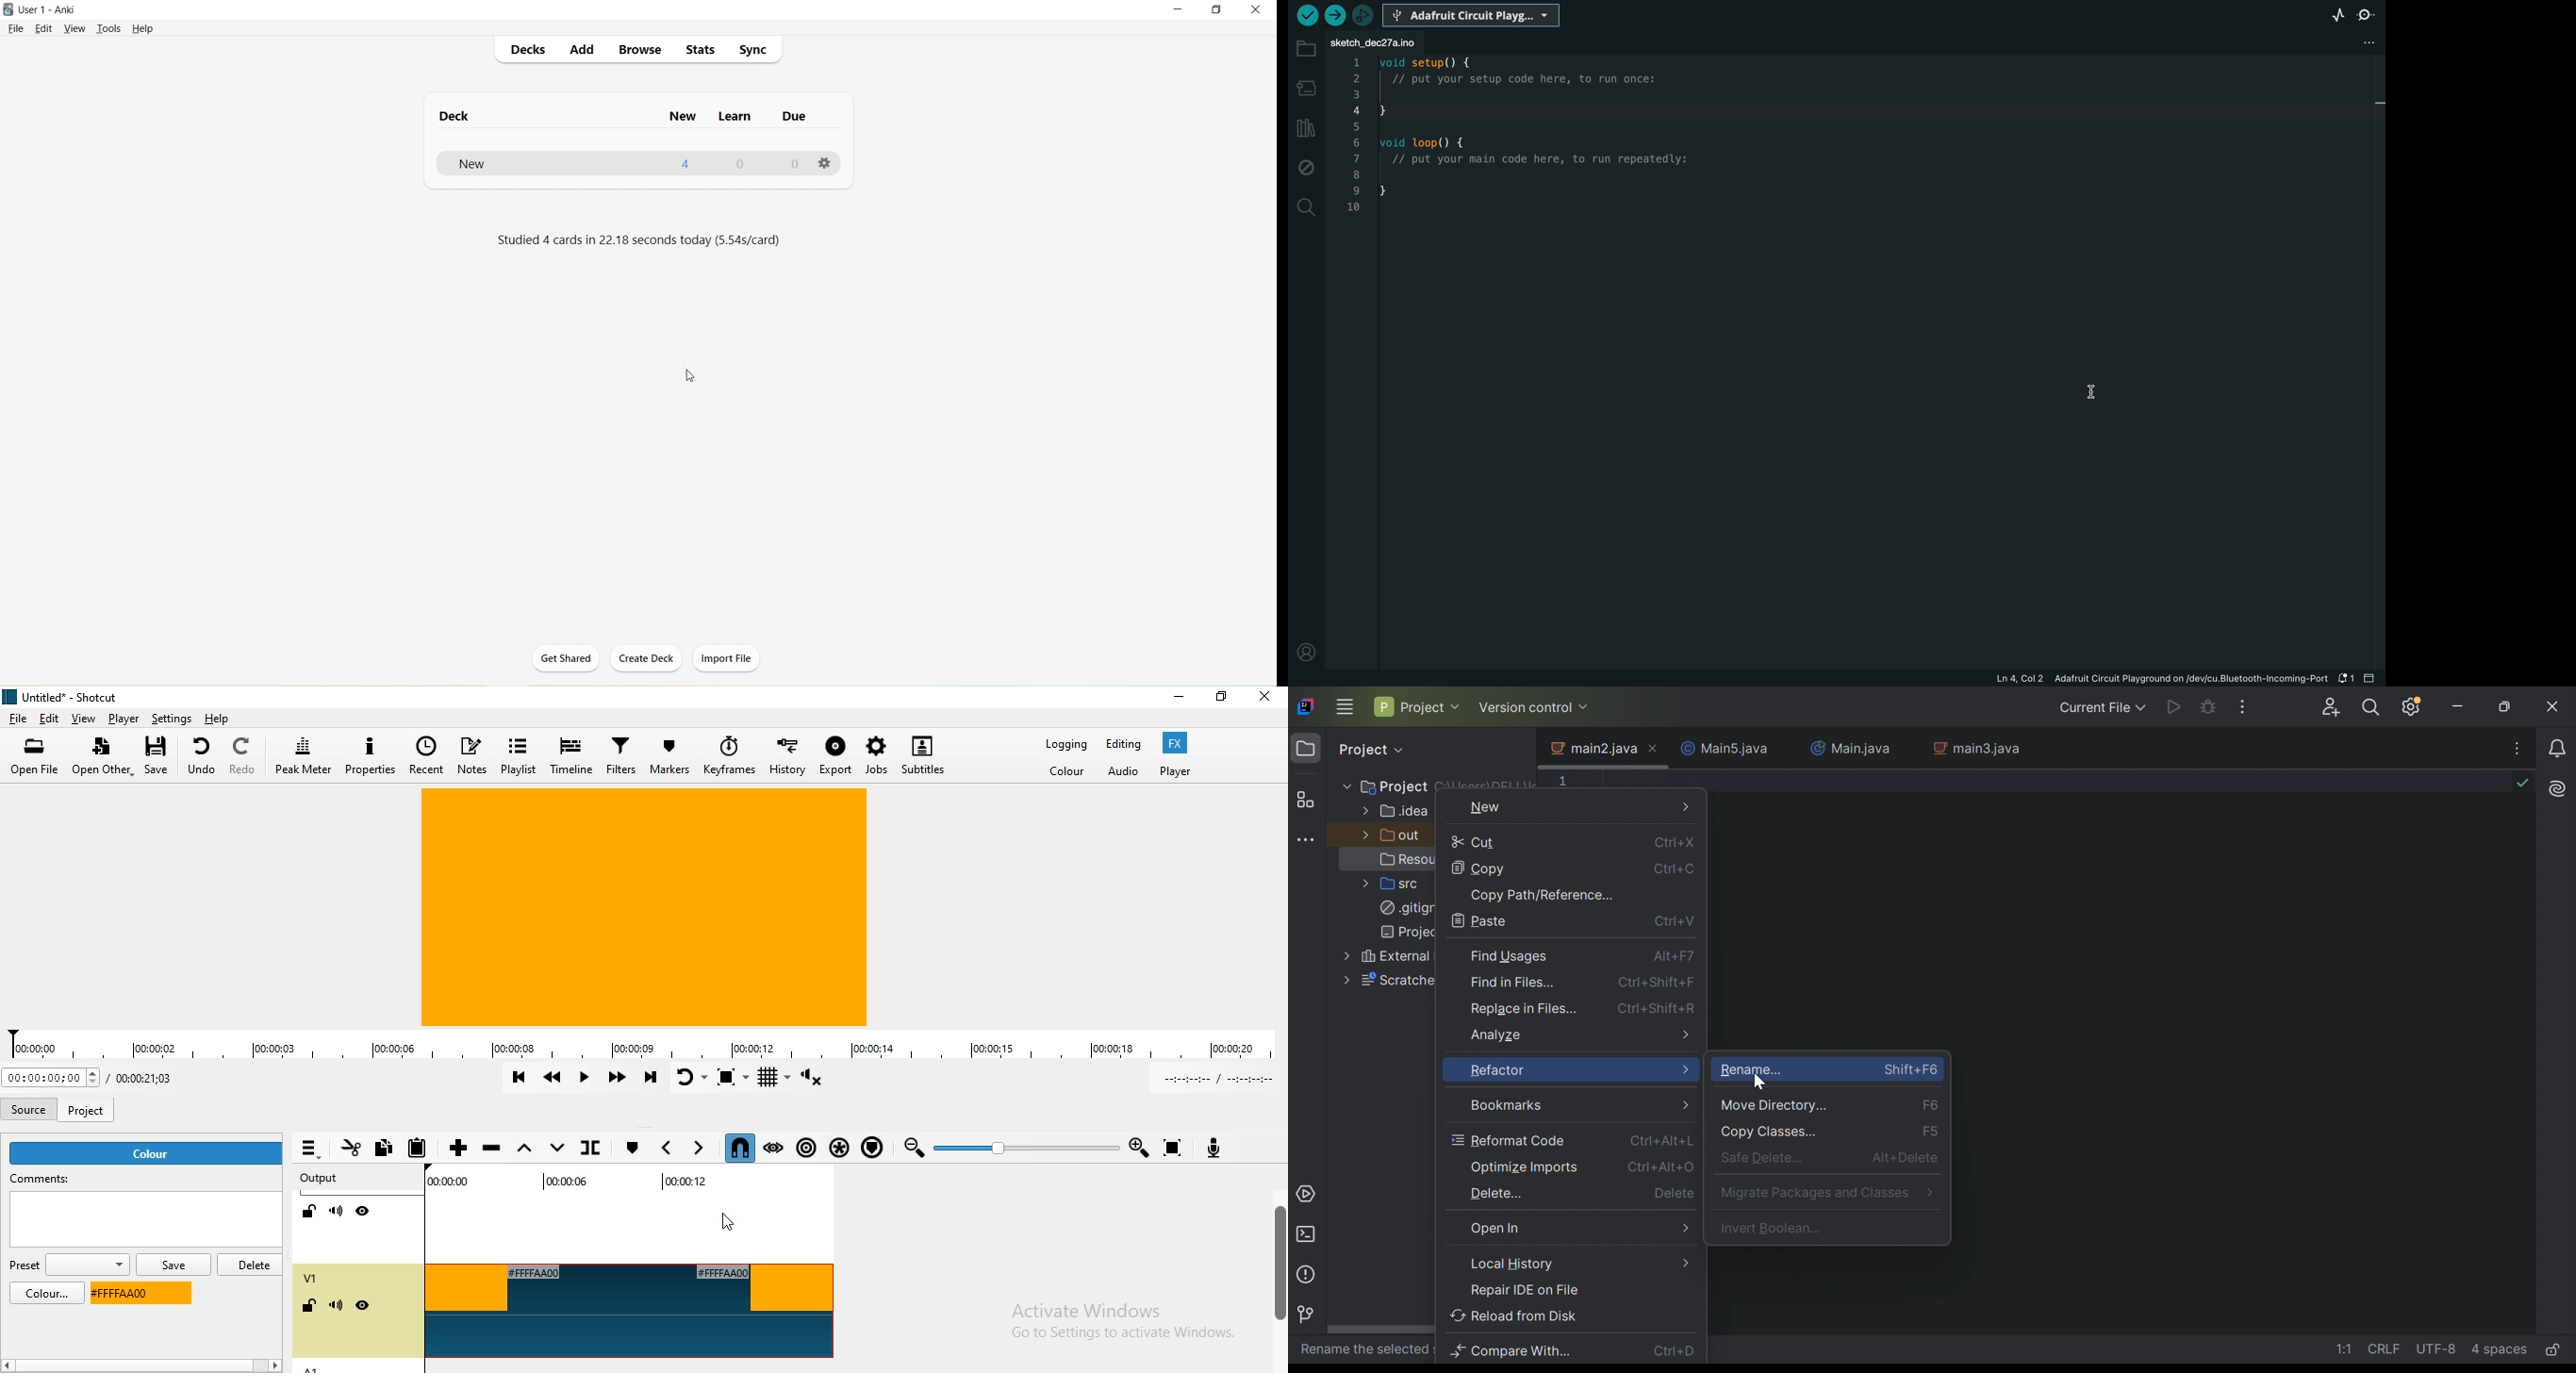  What do you see at coordinates (619, 1079) in the screenshot?
I see `Play quickly forward` at bounding box center [619, 1079].